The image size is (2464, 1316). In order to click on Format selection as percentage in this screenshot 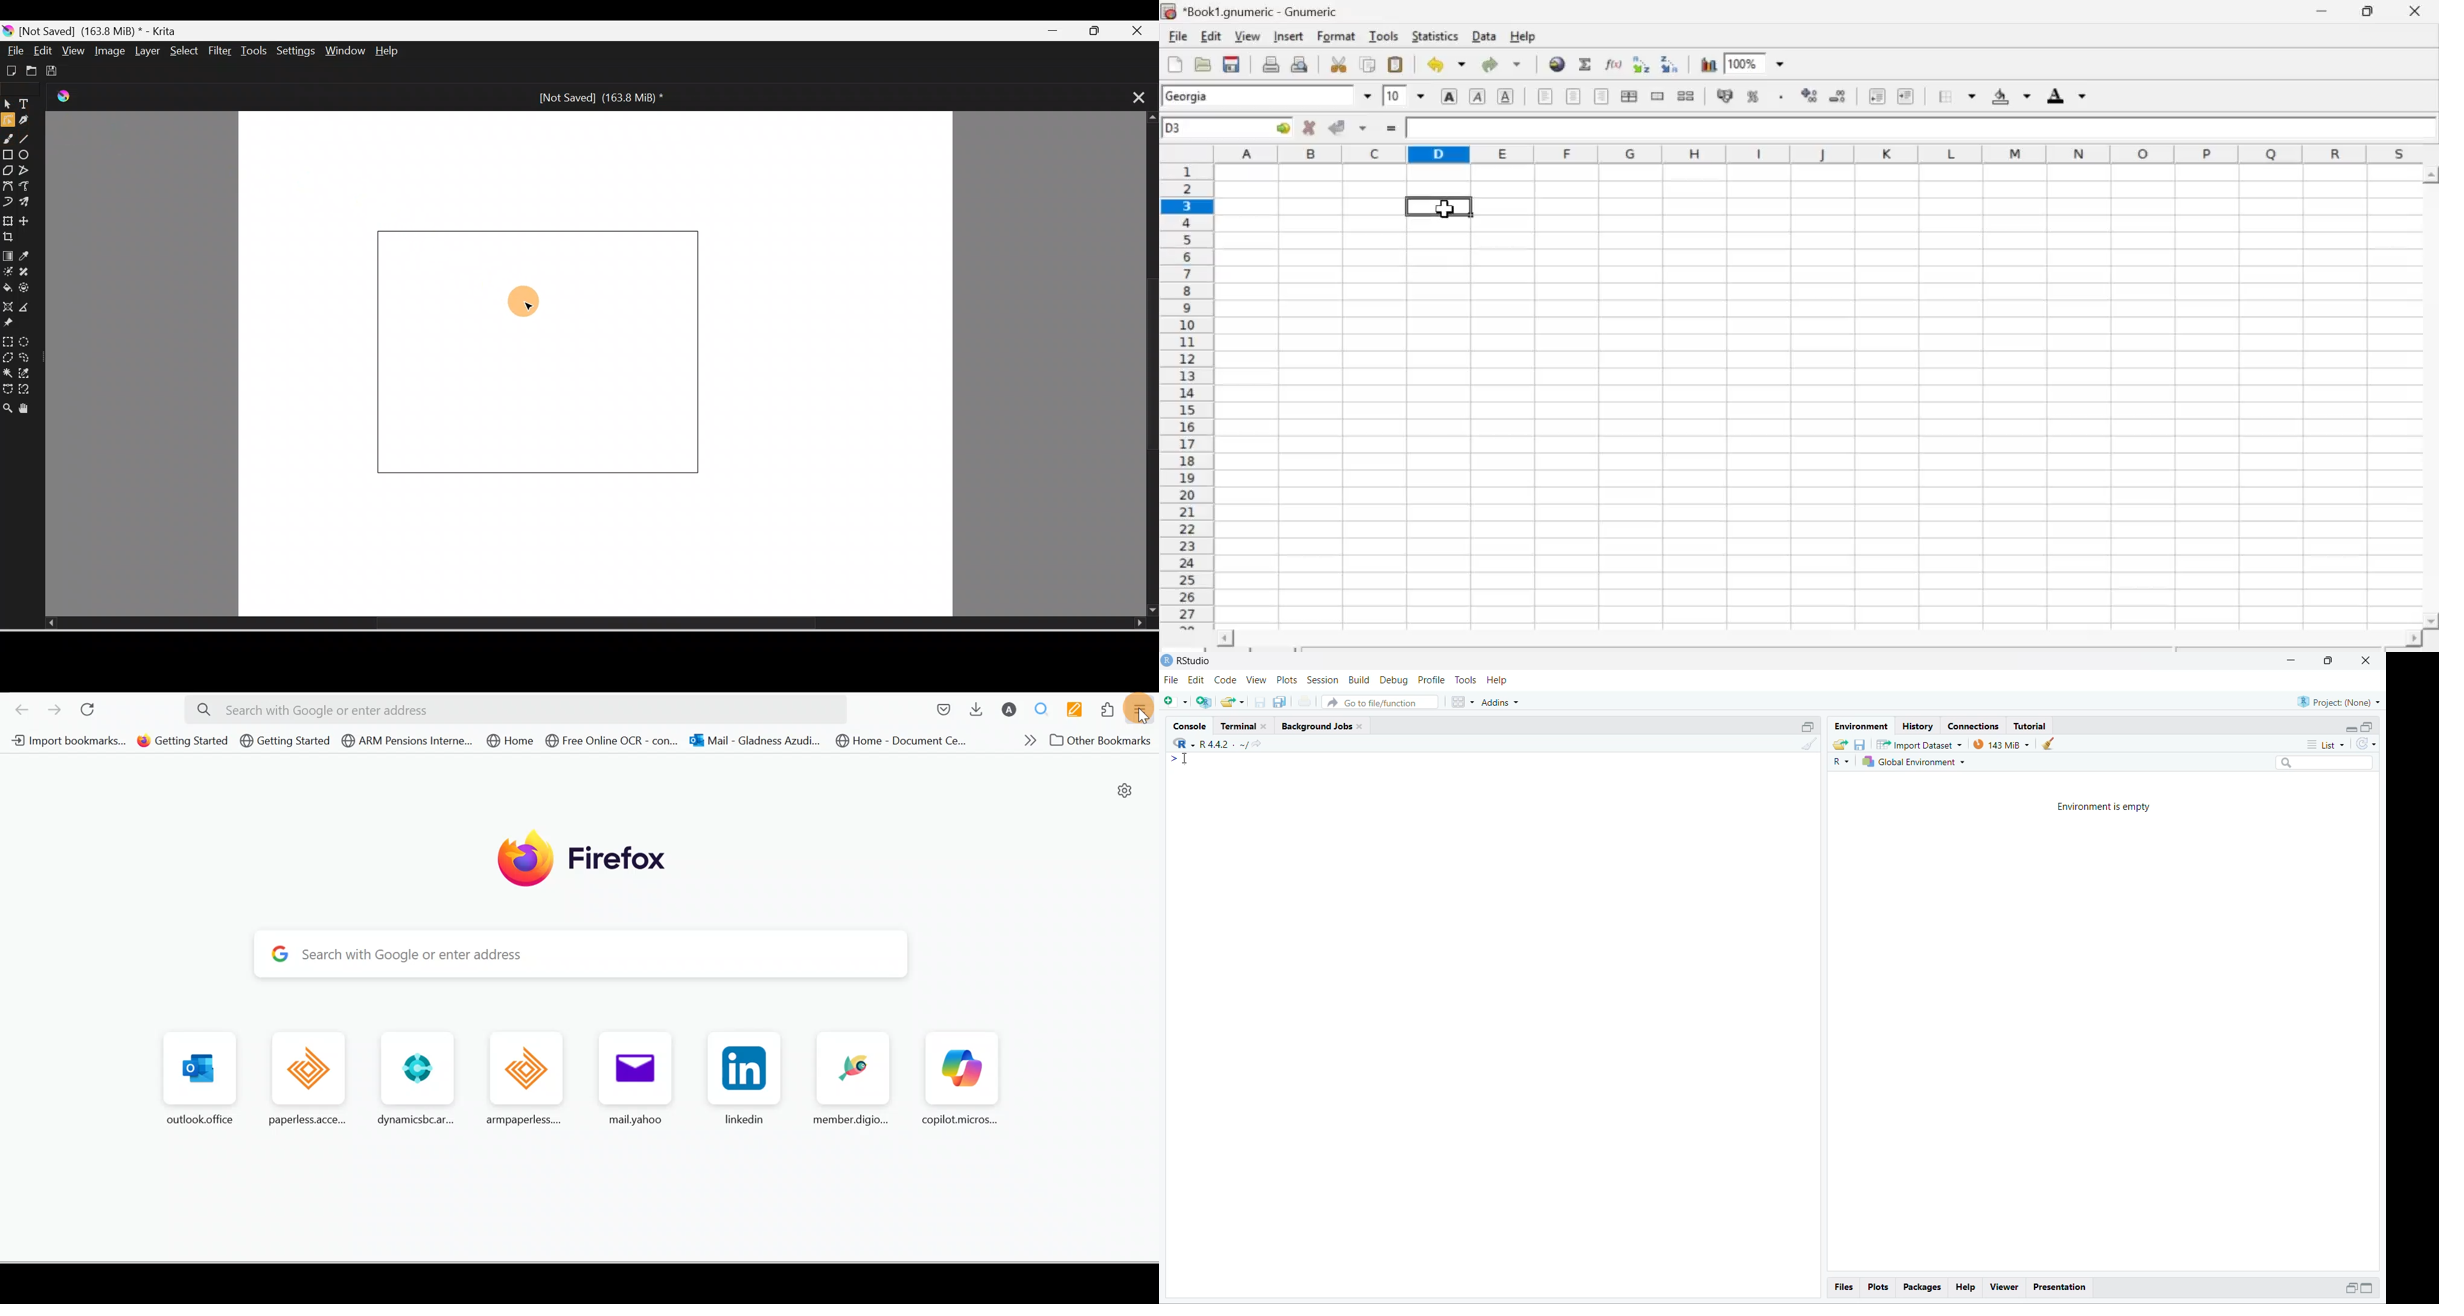, I will do `click(1753, 95)`.